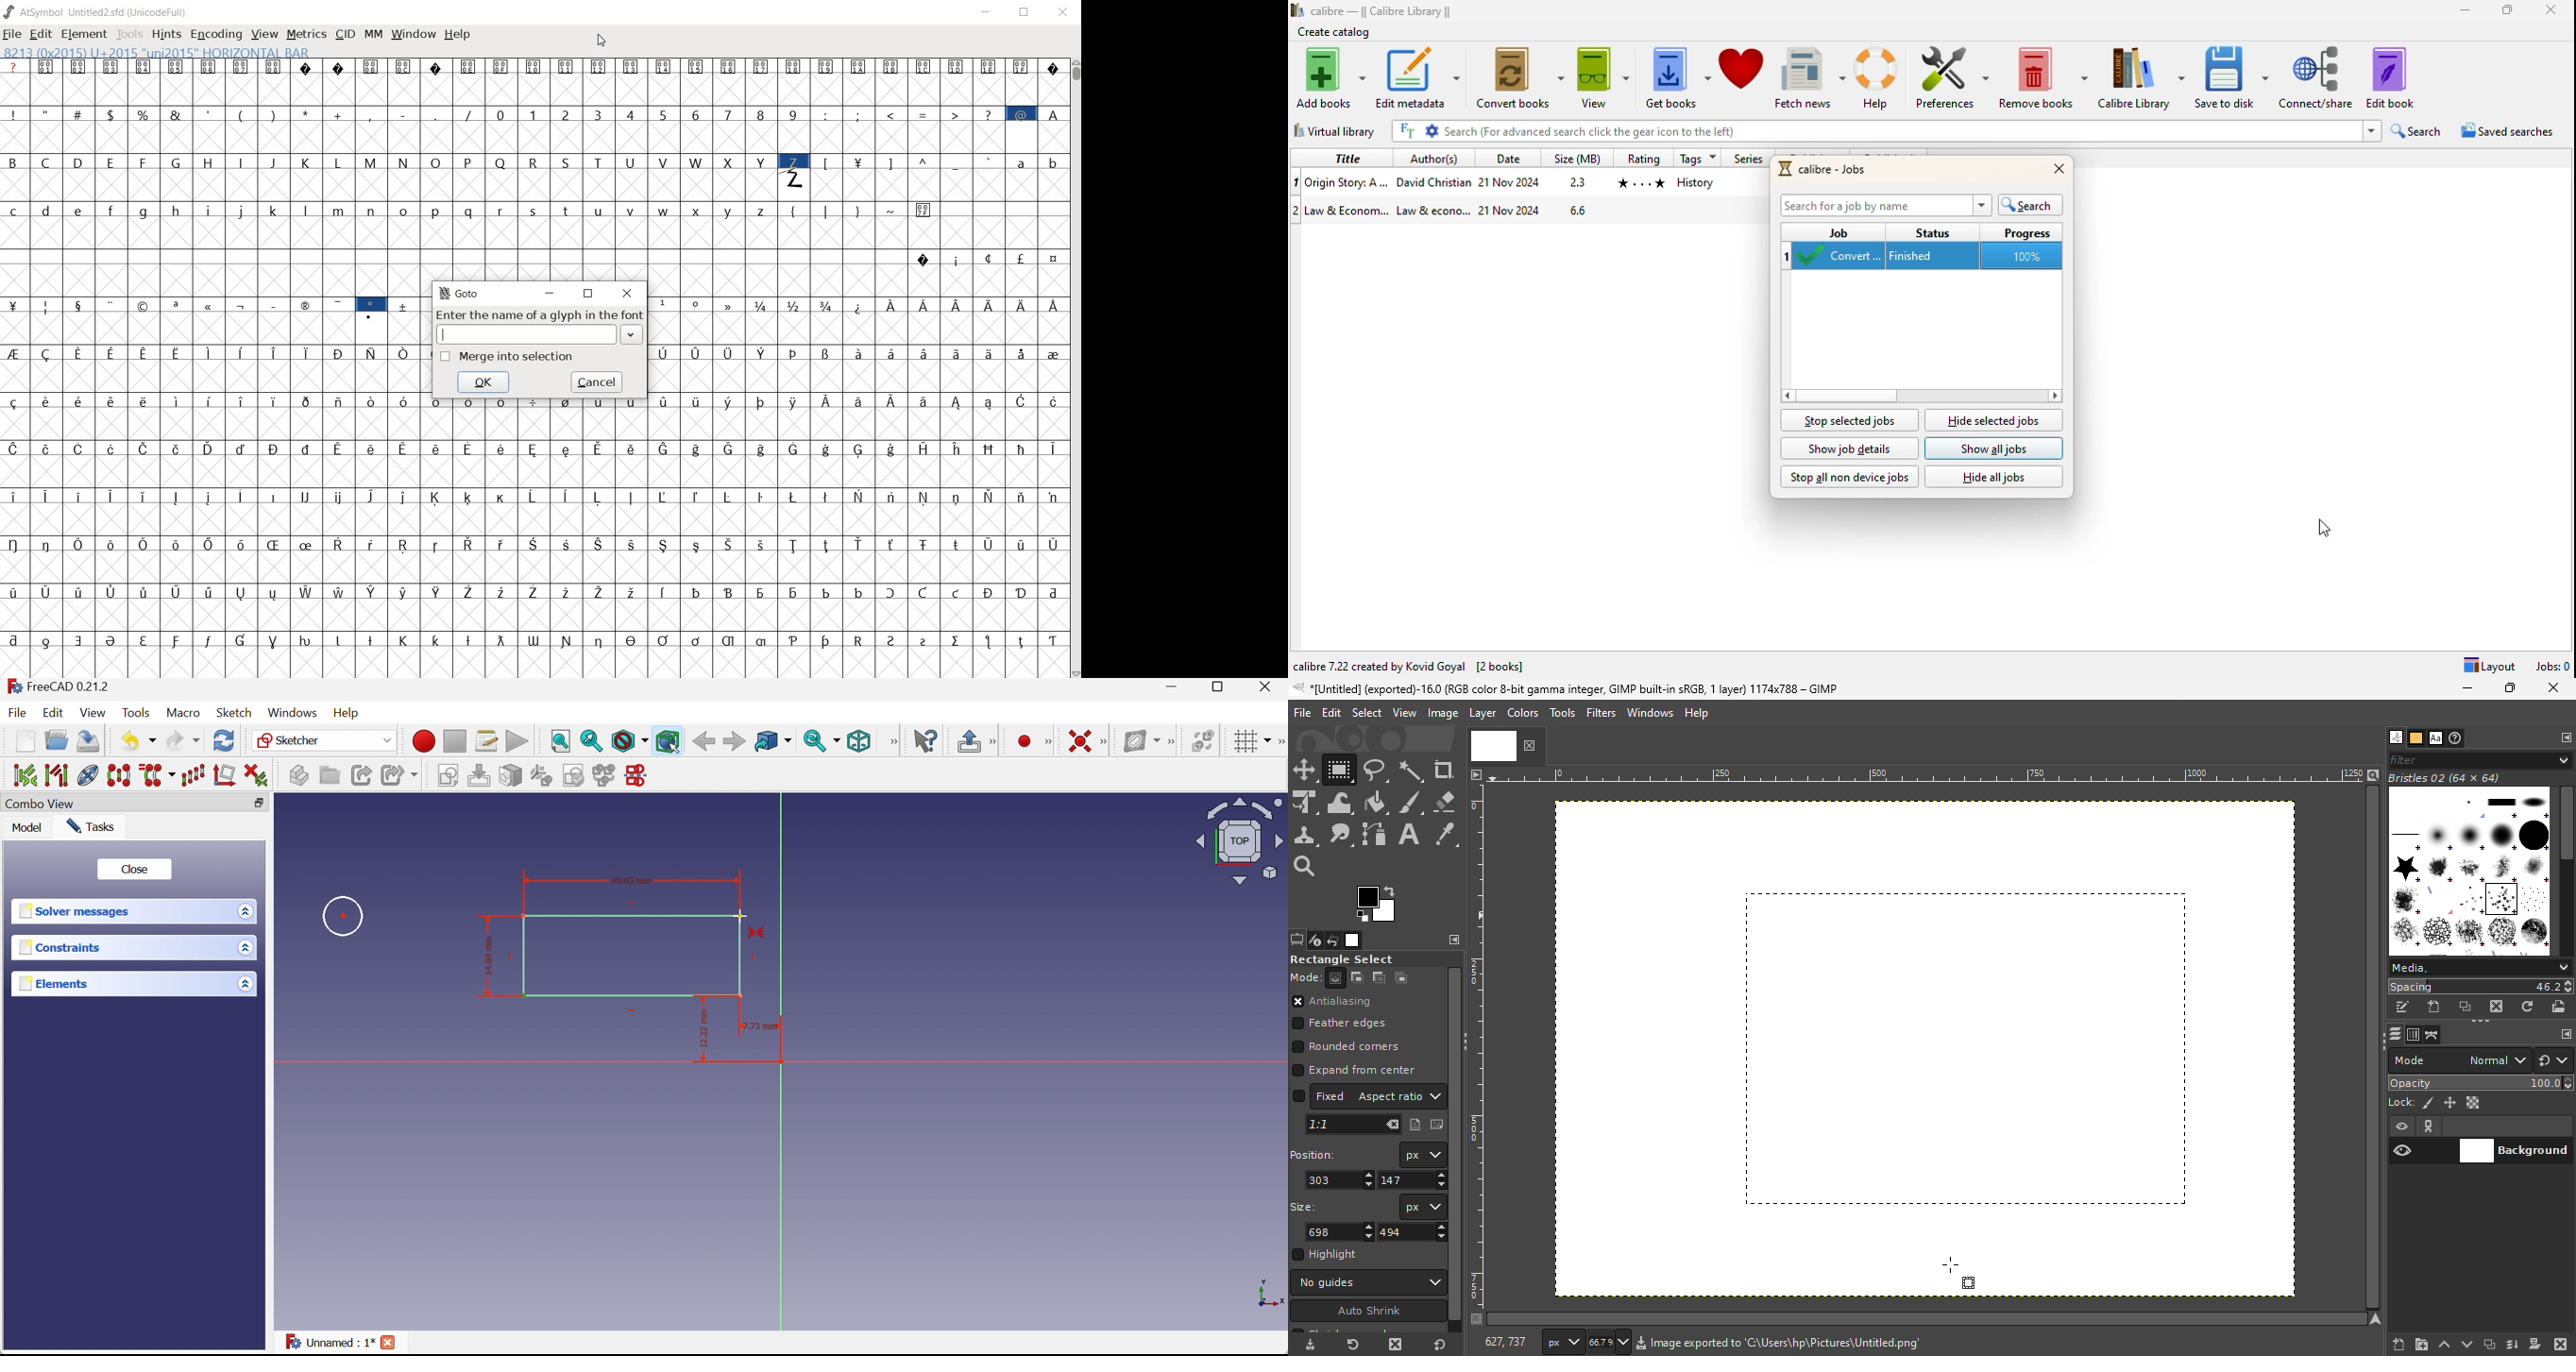  I want to click on ruler, so click(1921, 781).